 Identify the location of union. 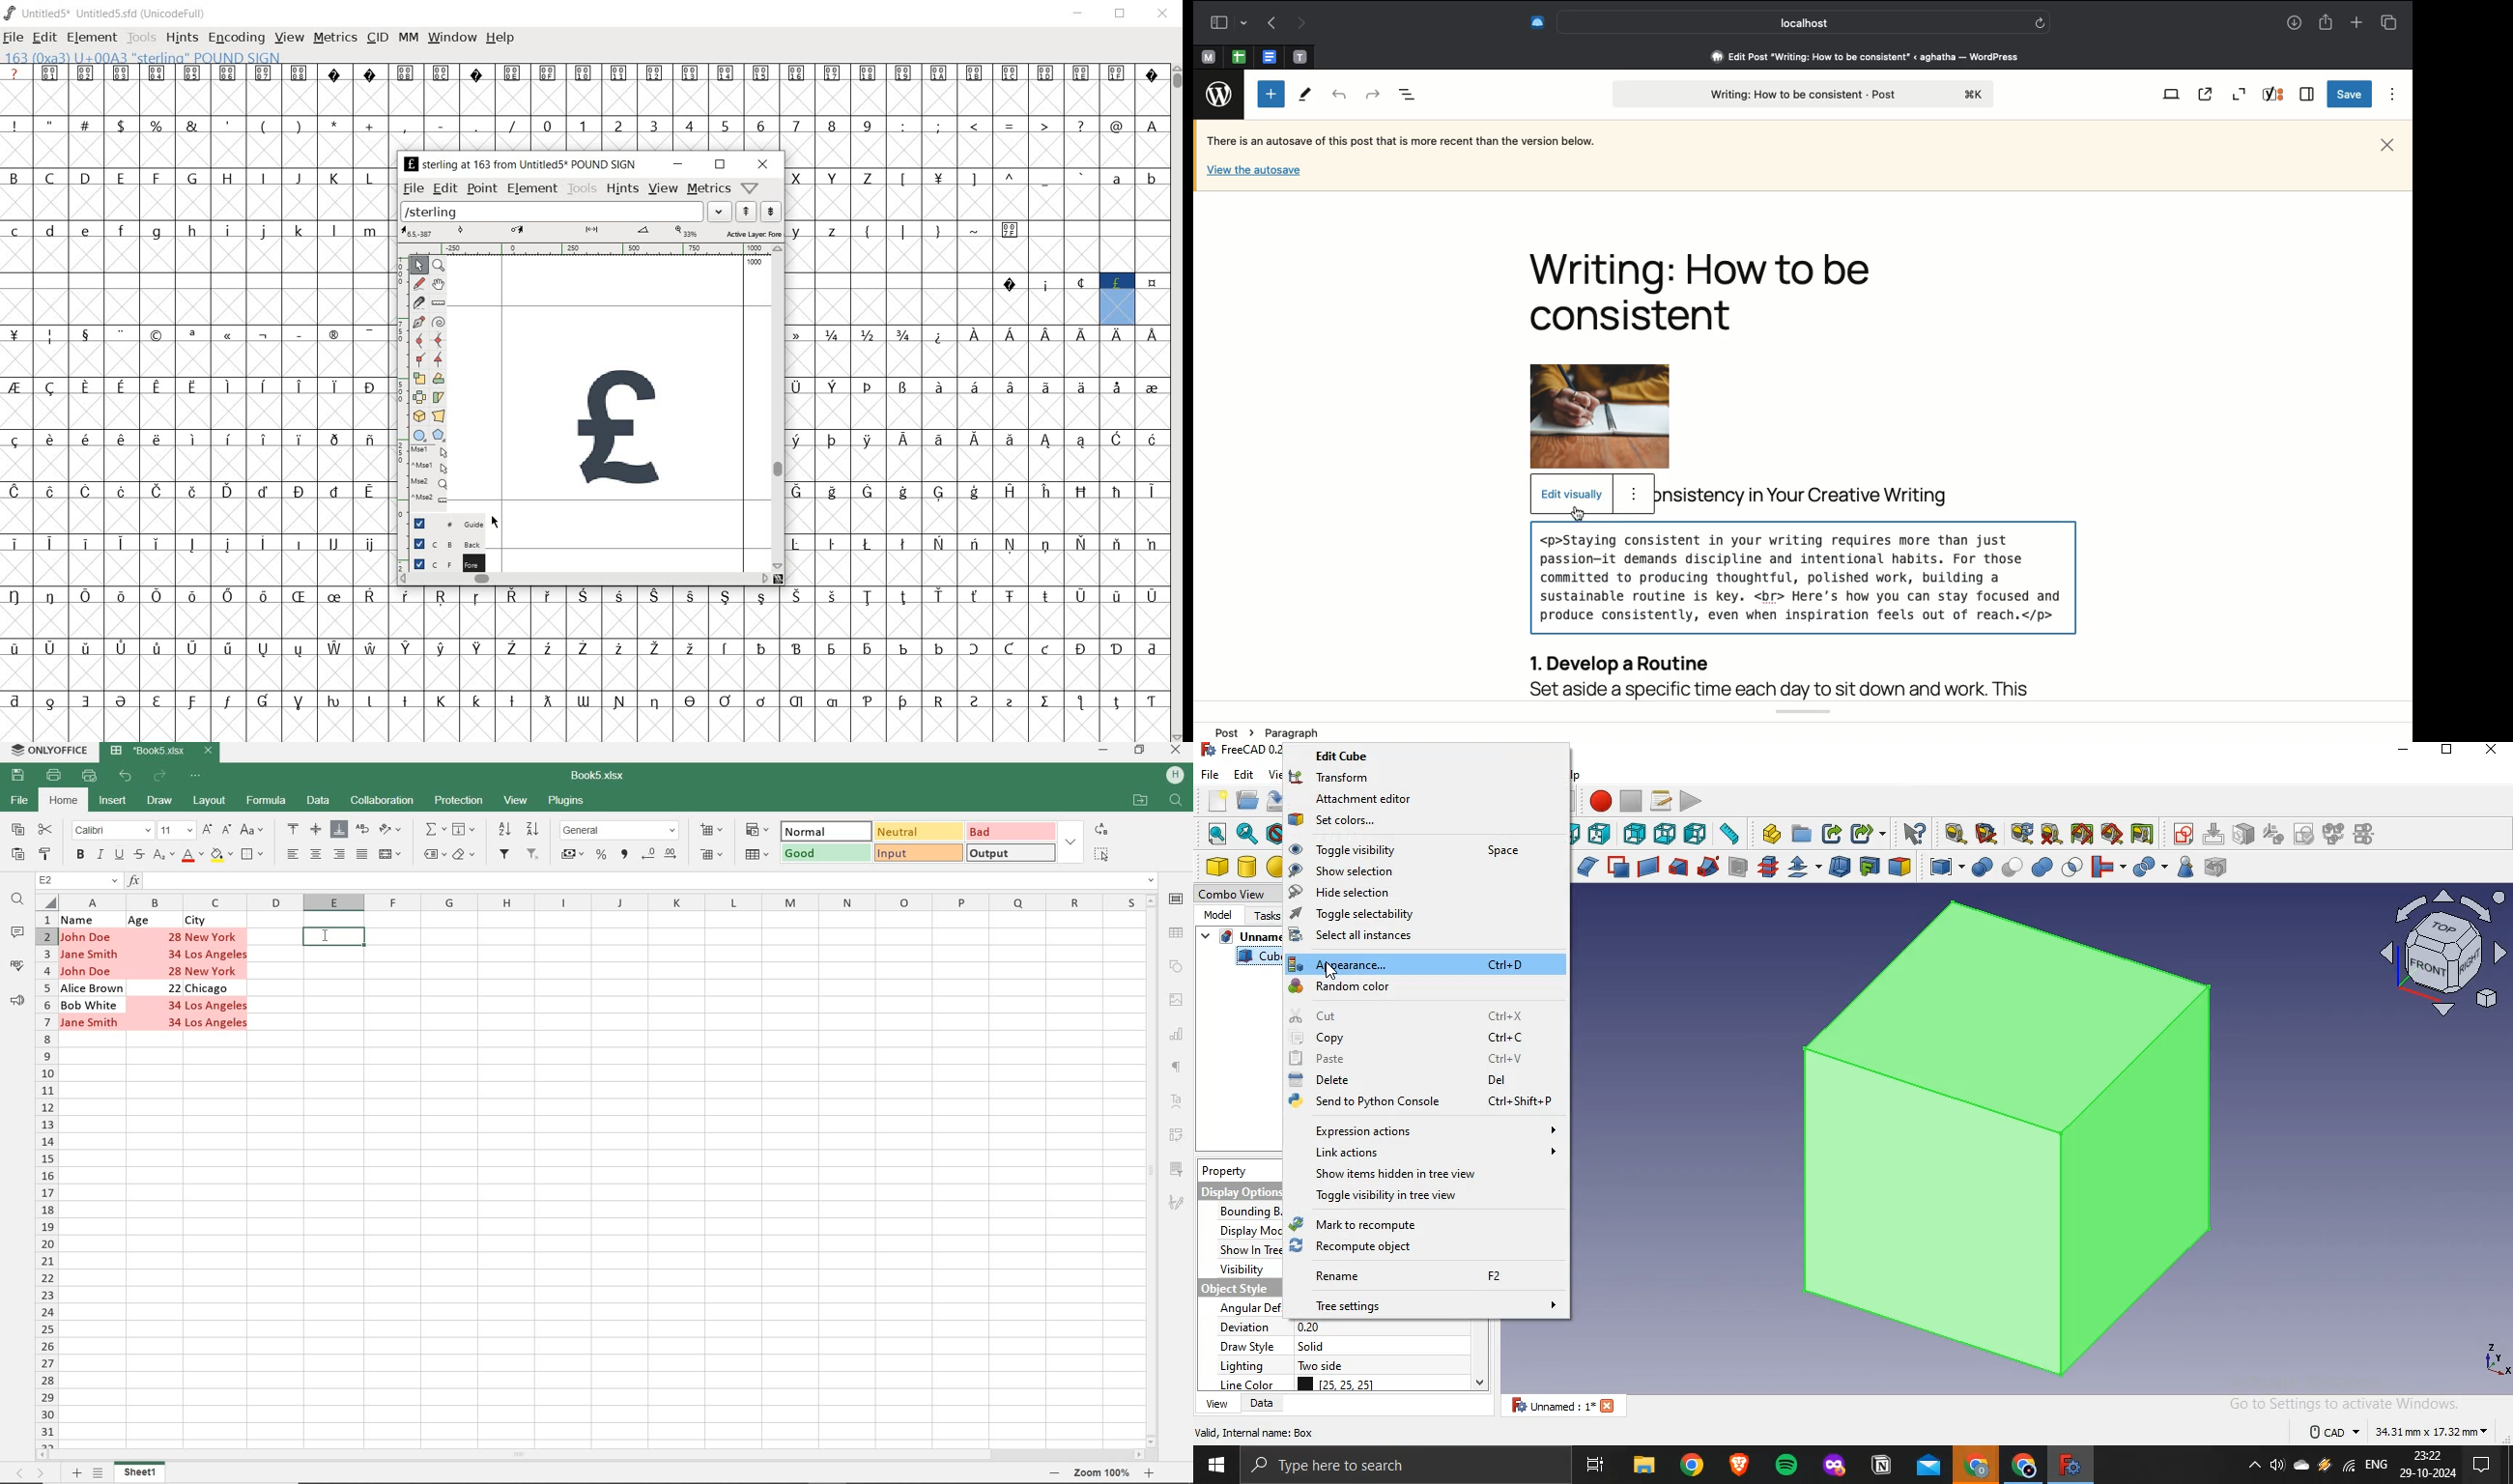
(2042, 867).